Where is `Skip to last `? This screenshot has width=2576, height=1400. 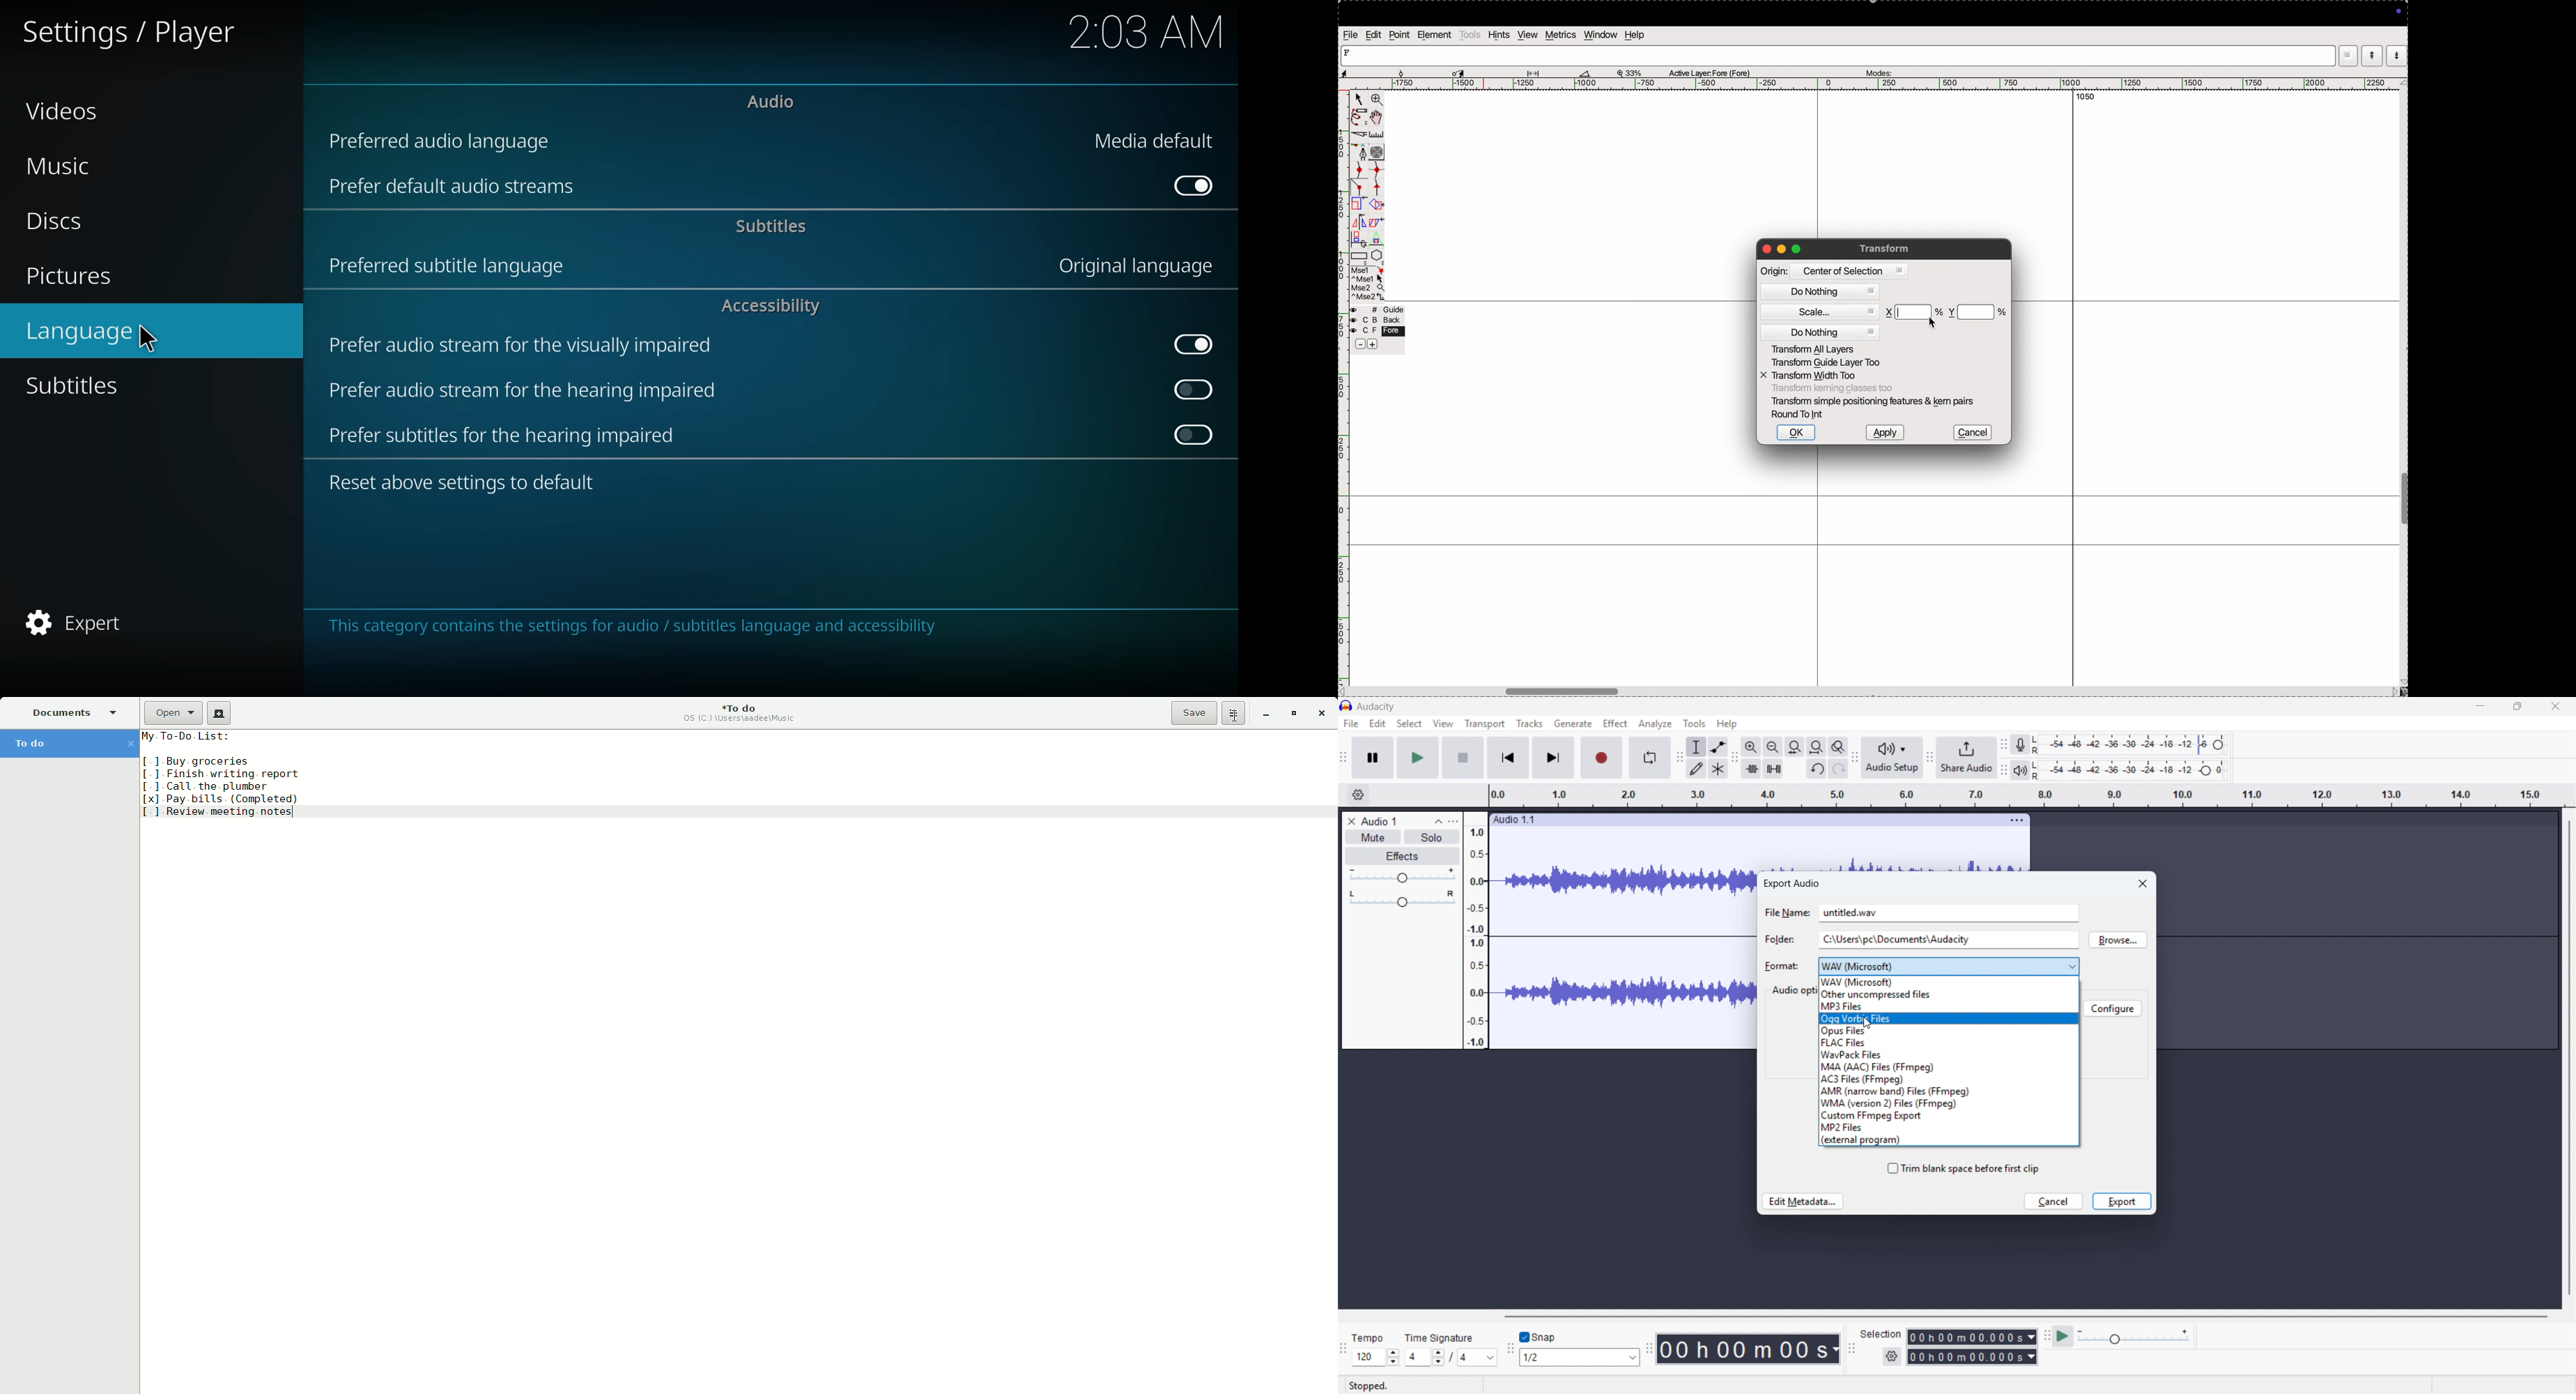
Skip to last  is located at coordinates (1553, 758).